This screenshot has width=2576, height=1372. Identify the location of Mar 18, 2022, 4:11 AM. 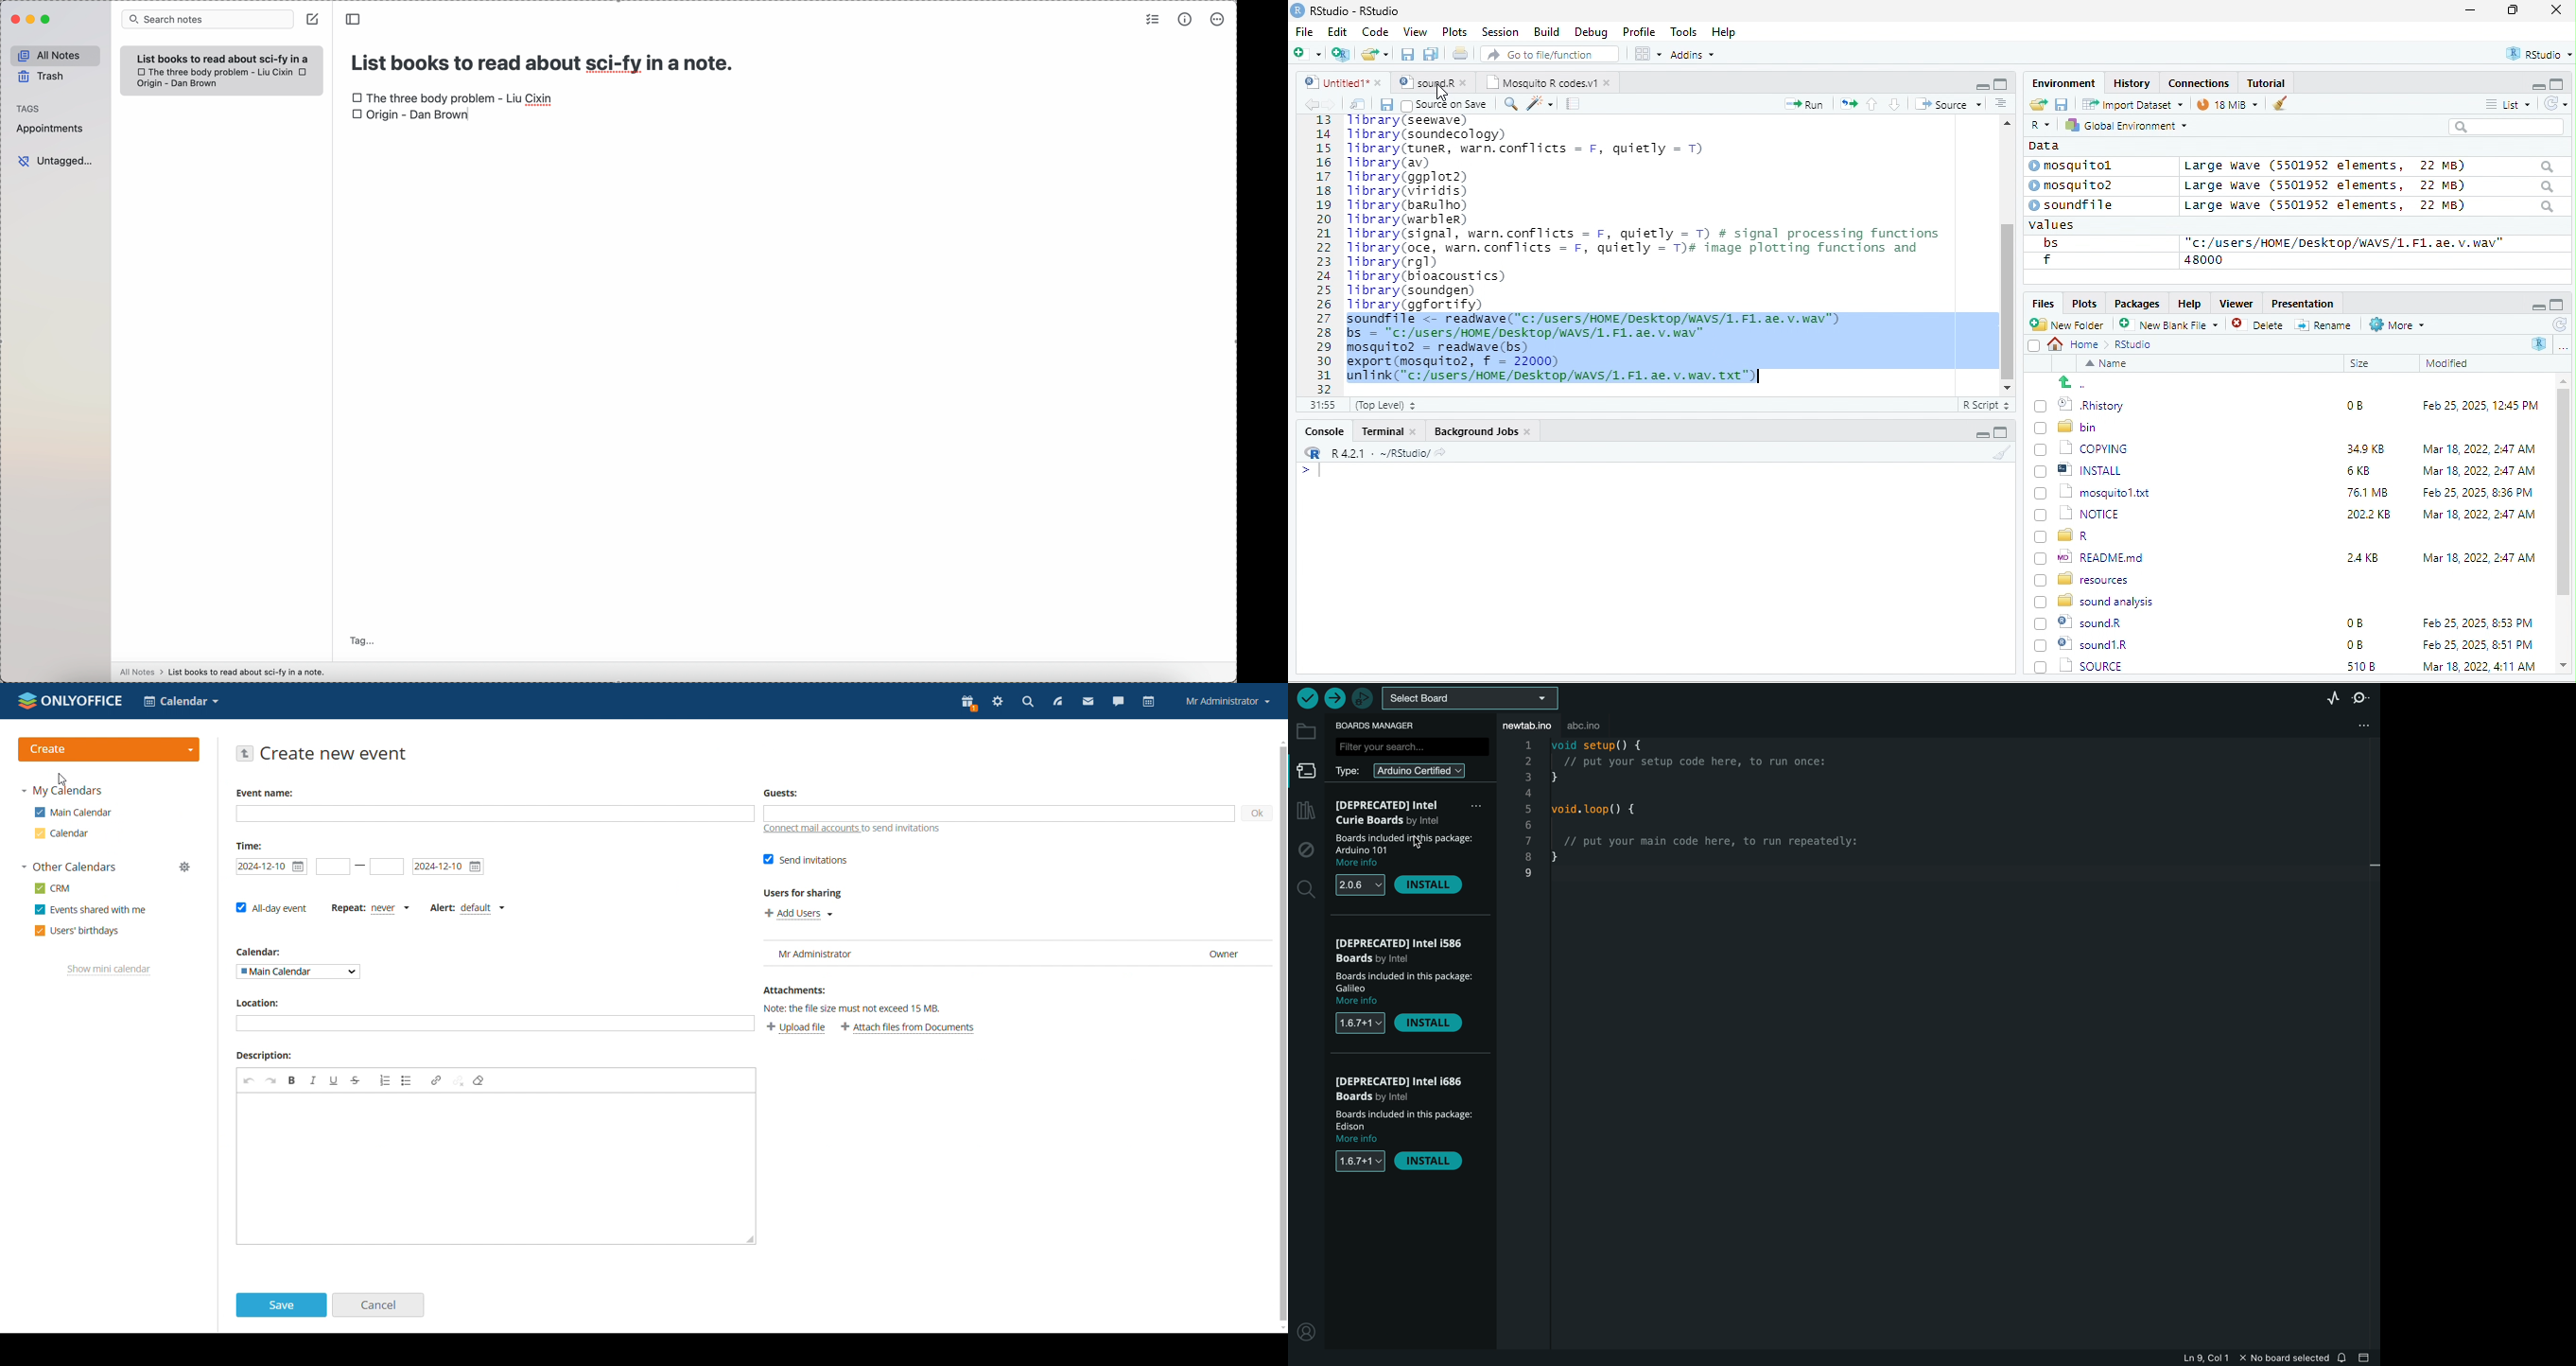
(2478, 644).